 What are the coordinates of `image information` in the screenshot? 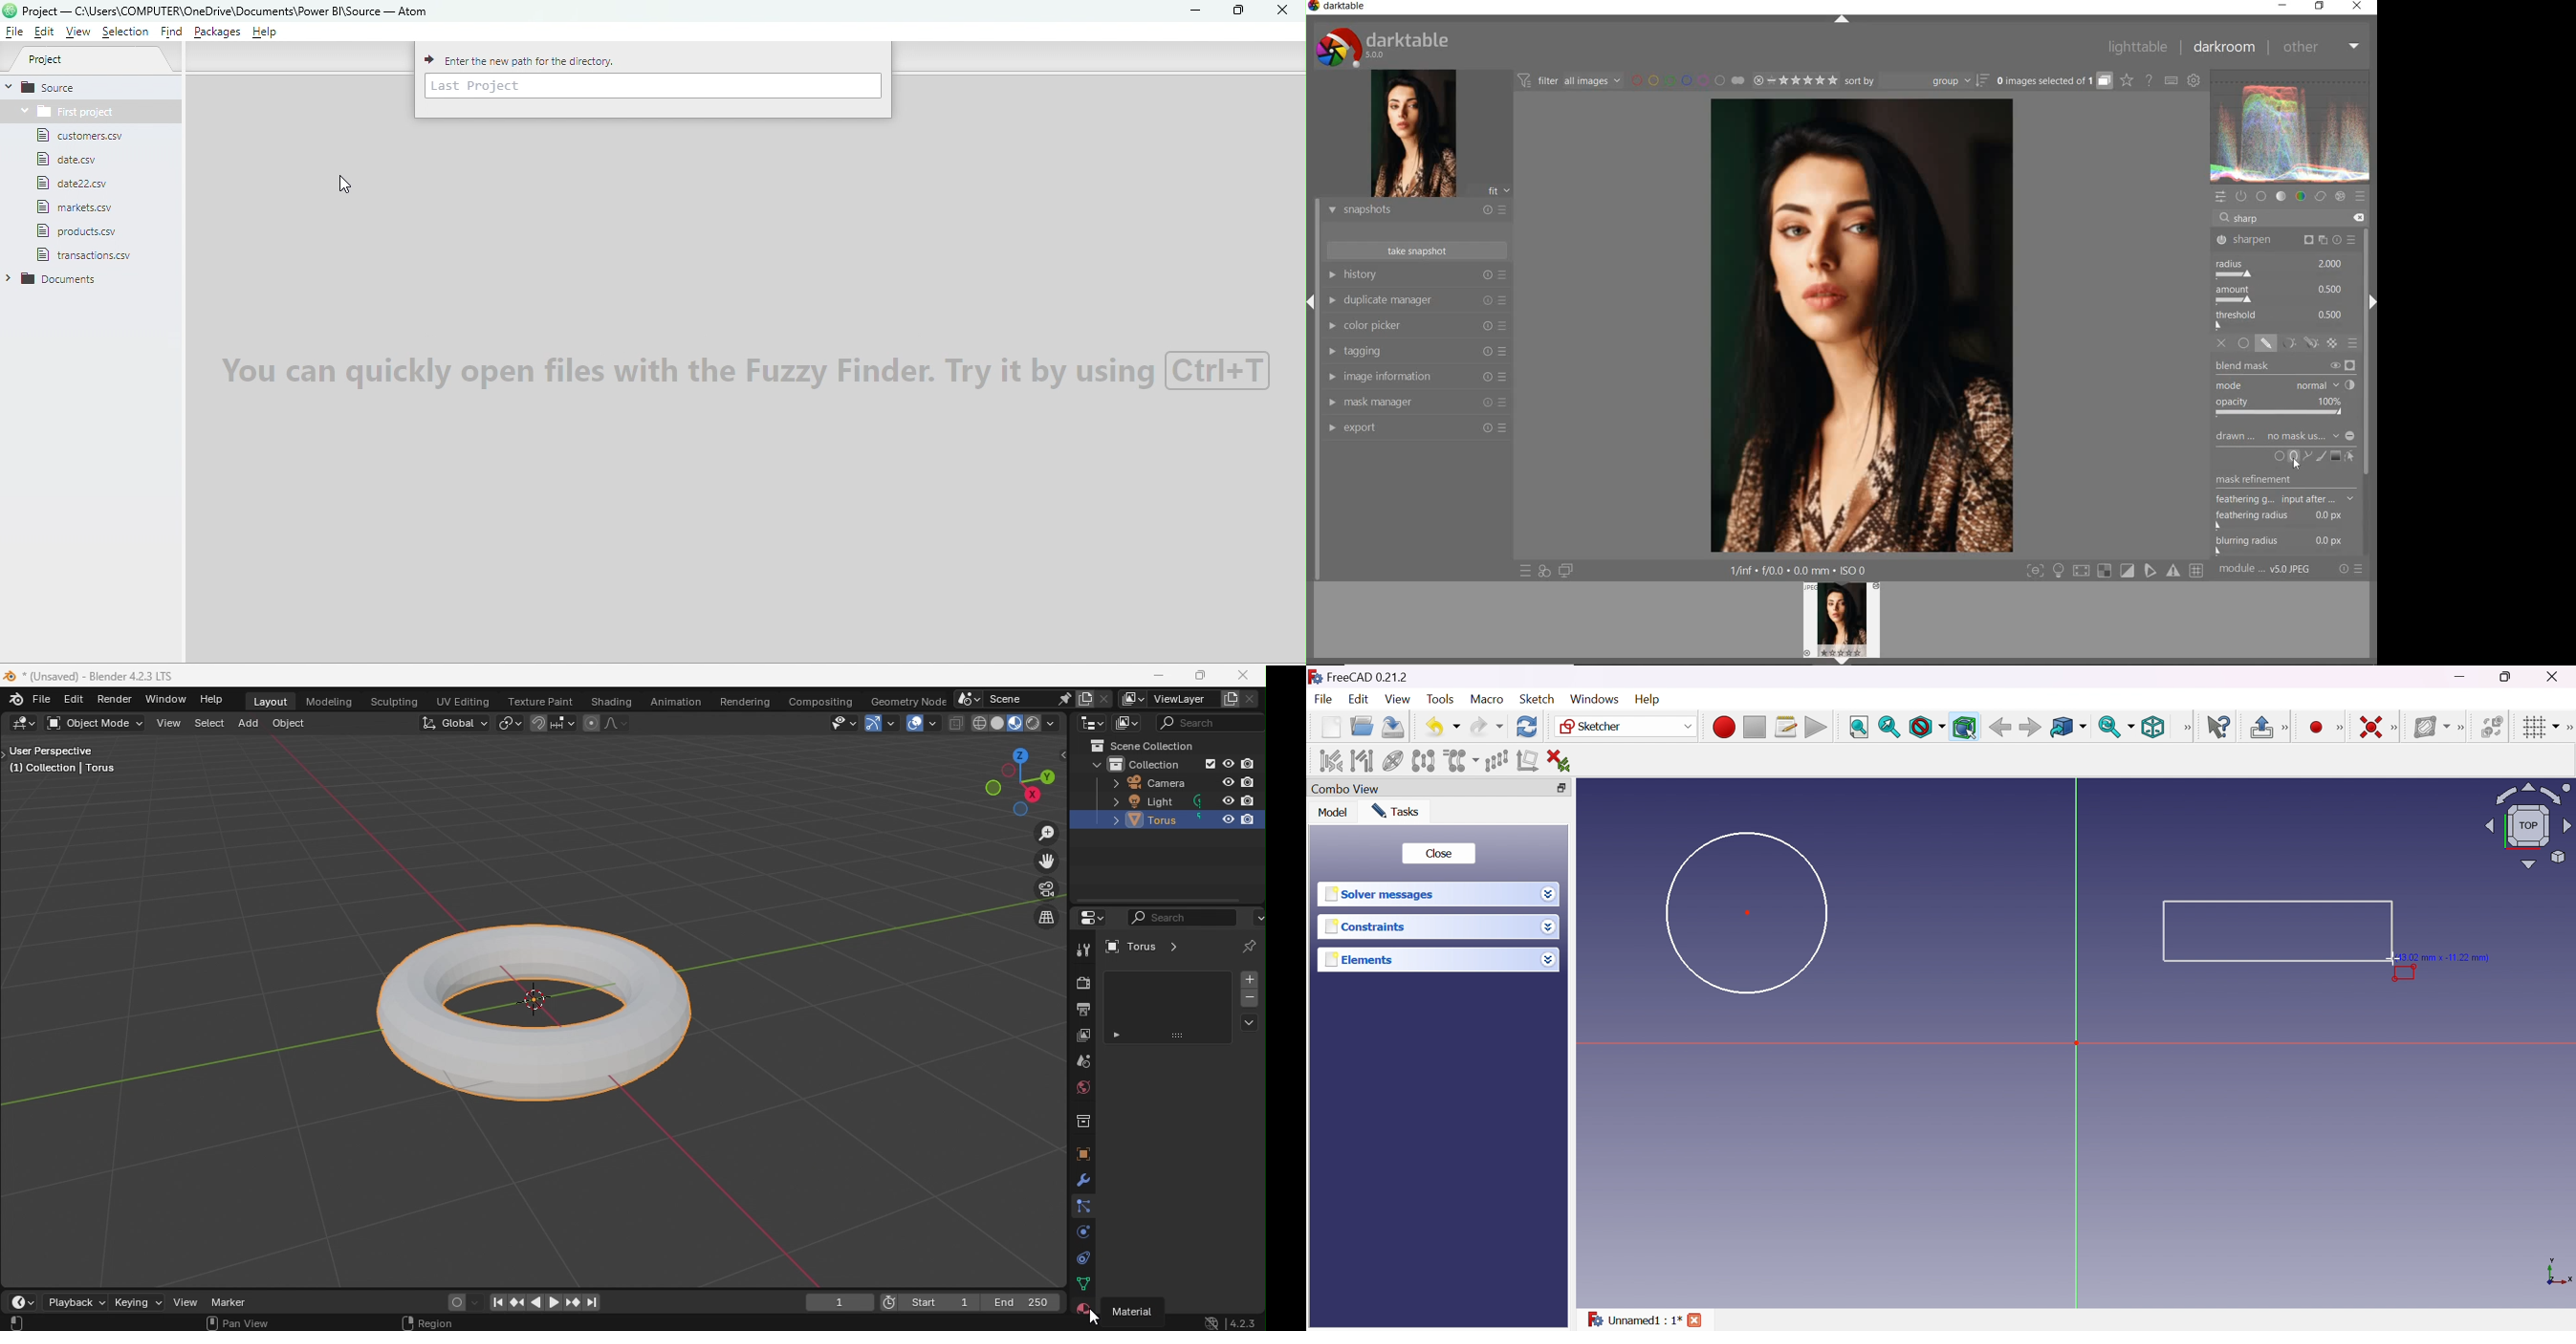 It's located at (1416, 377).